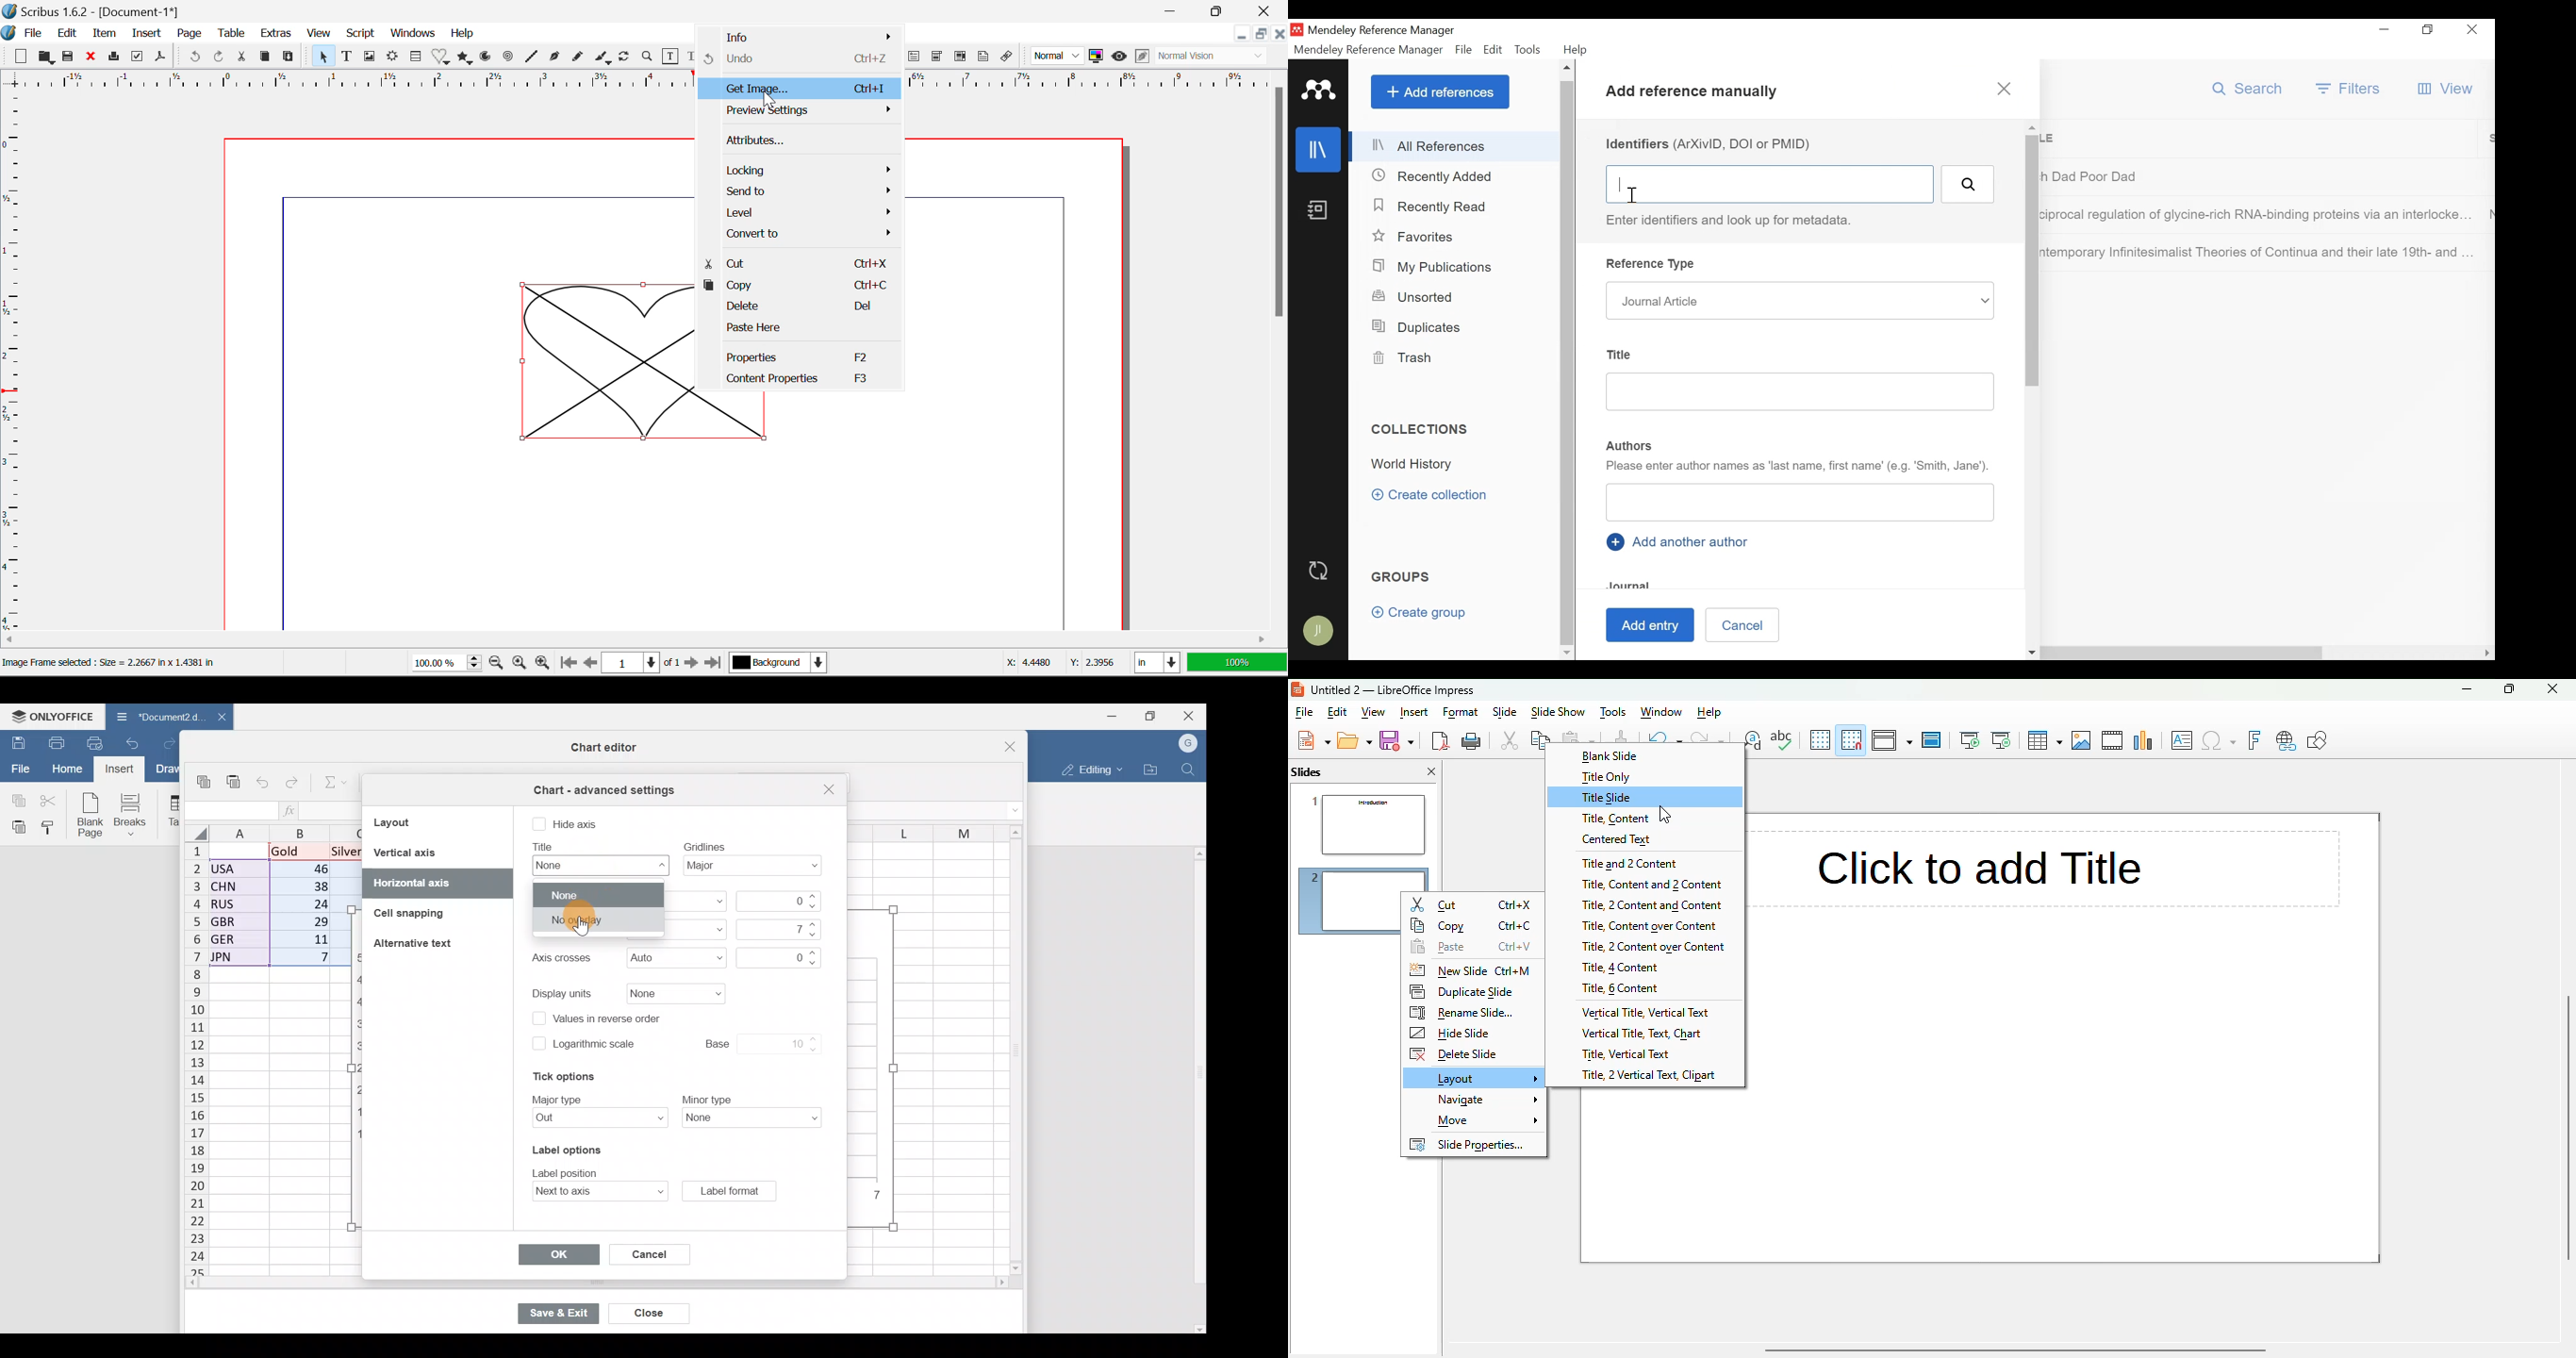  I want to click on insert chart, so click(2144, 740).